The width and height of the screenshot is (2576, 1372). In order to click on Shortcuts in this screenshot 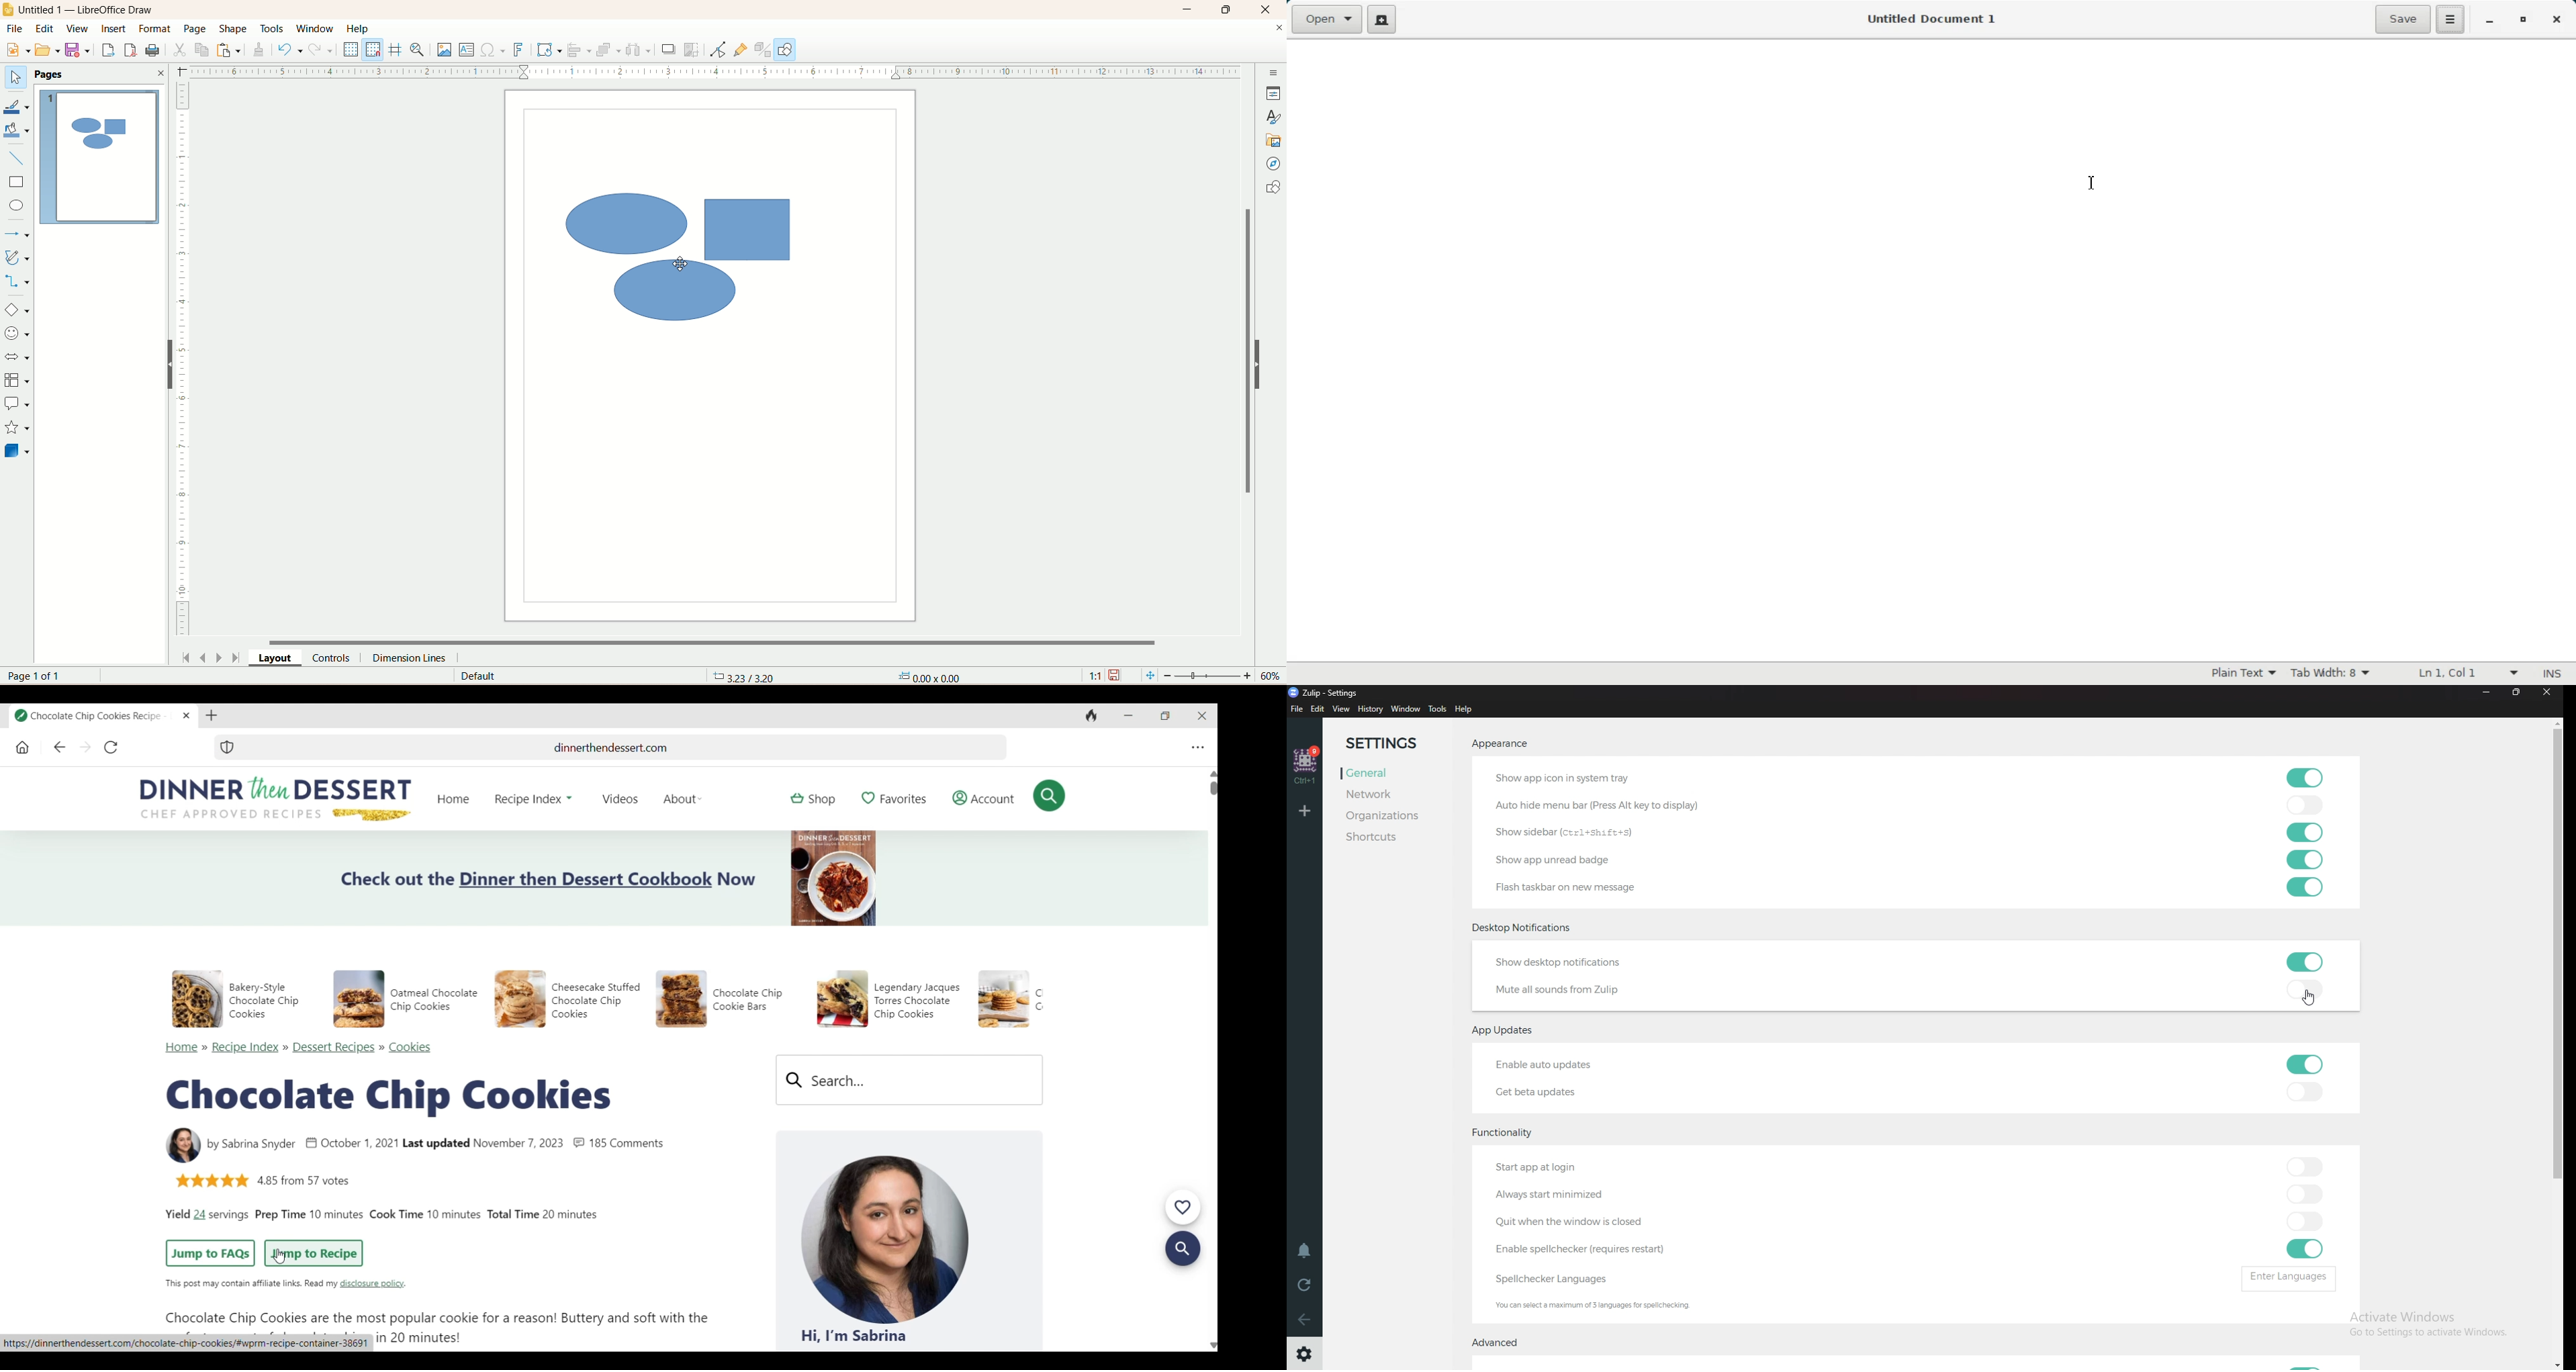, I will do `click(1390, 838)`.